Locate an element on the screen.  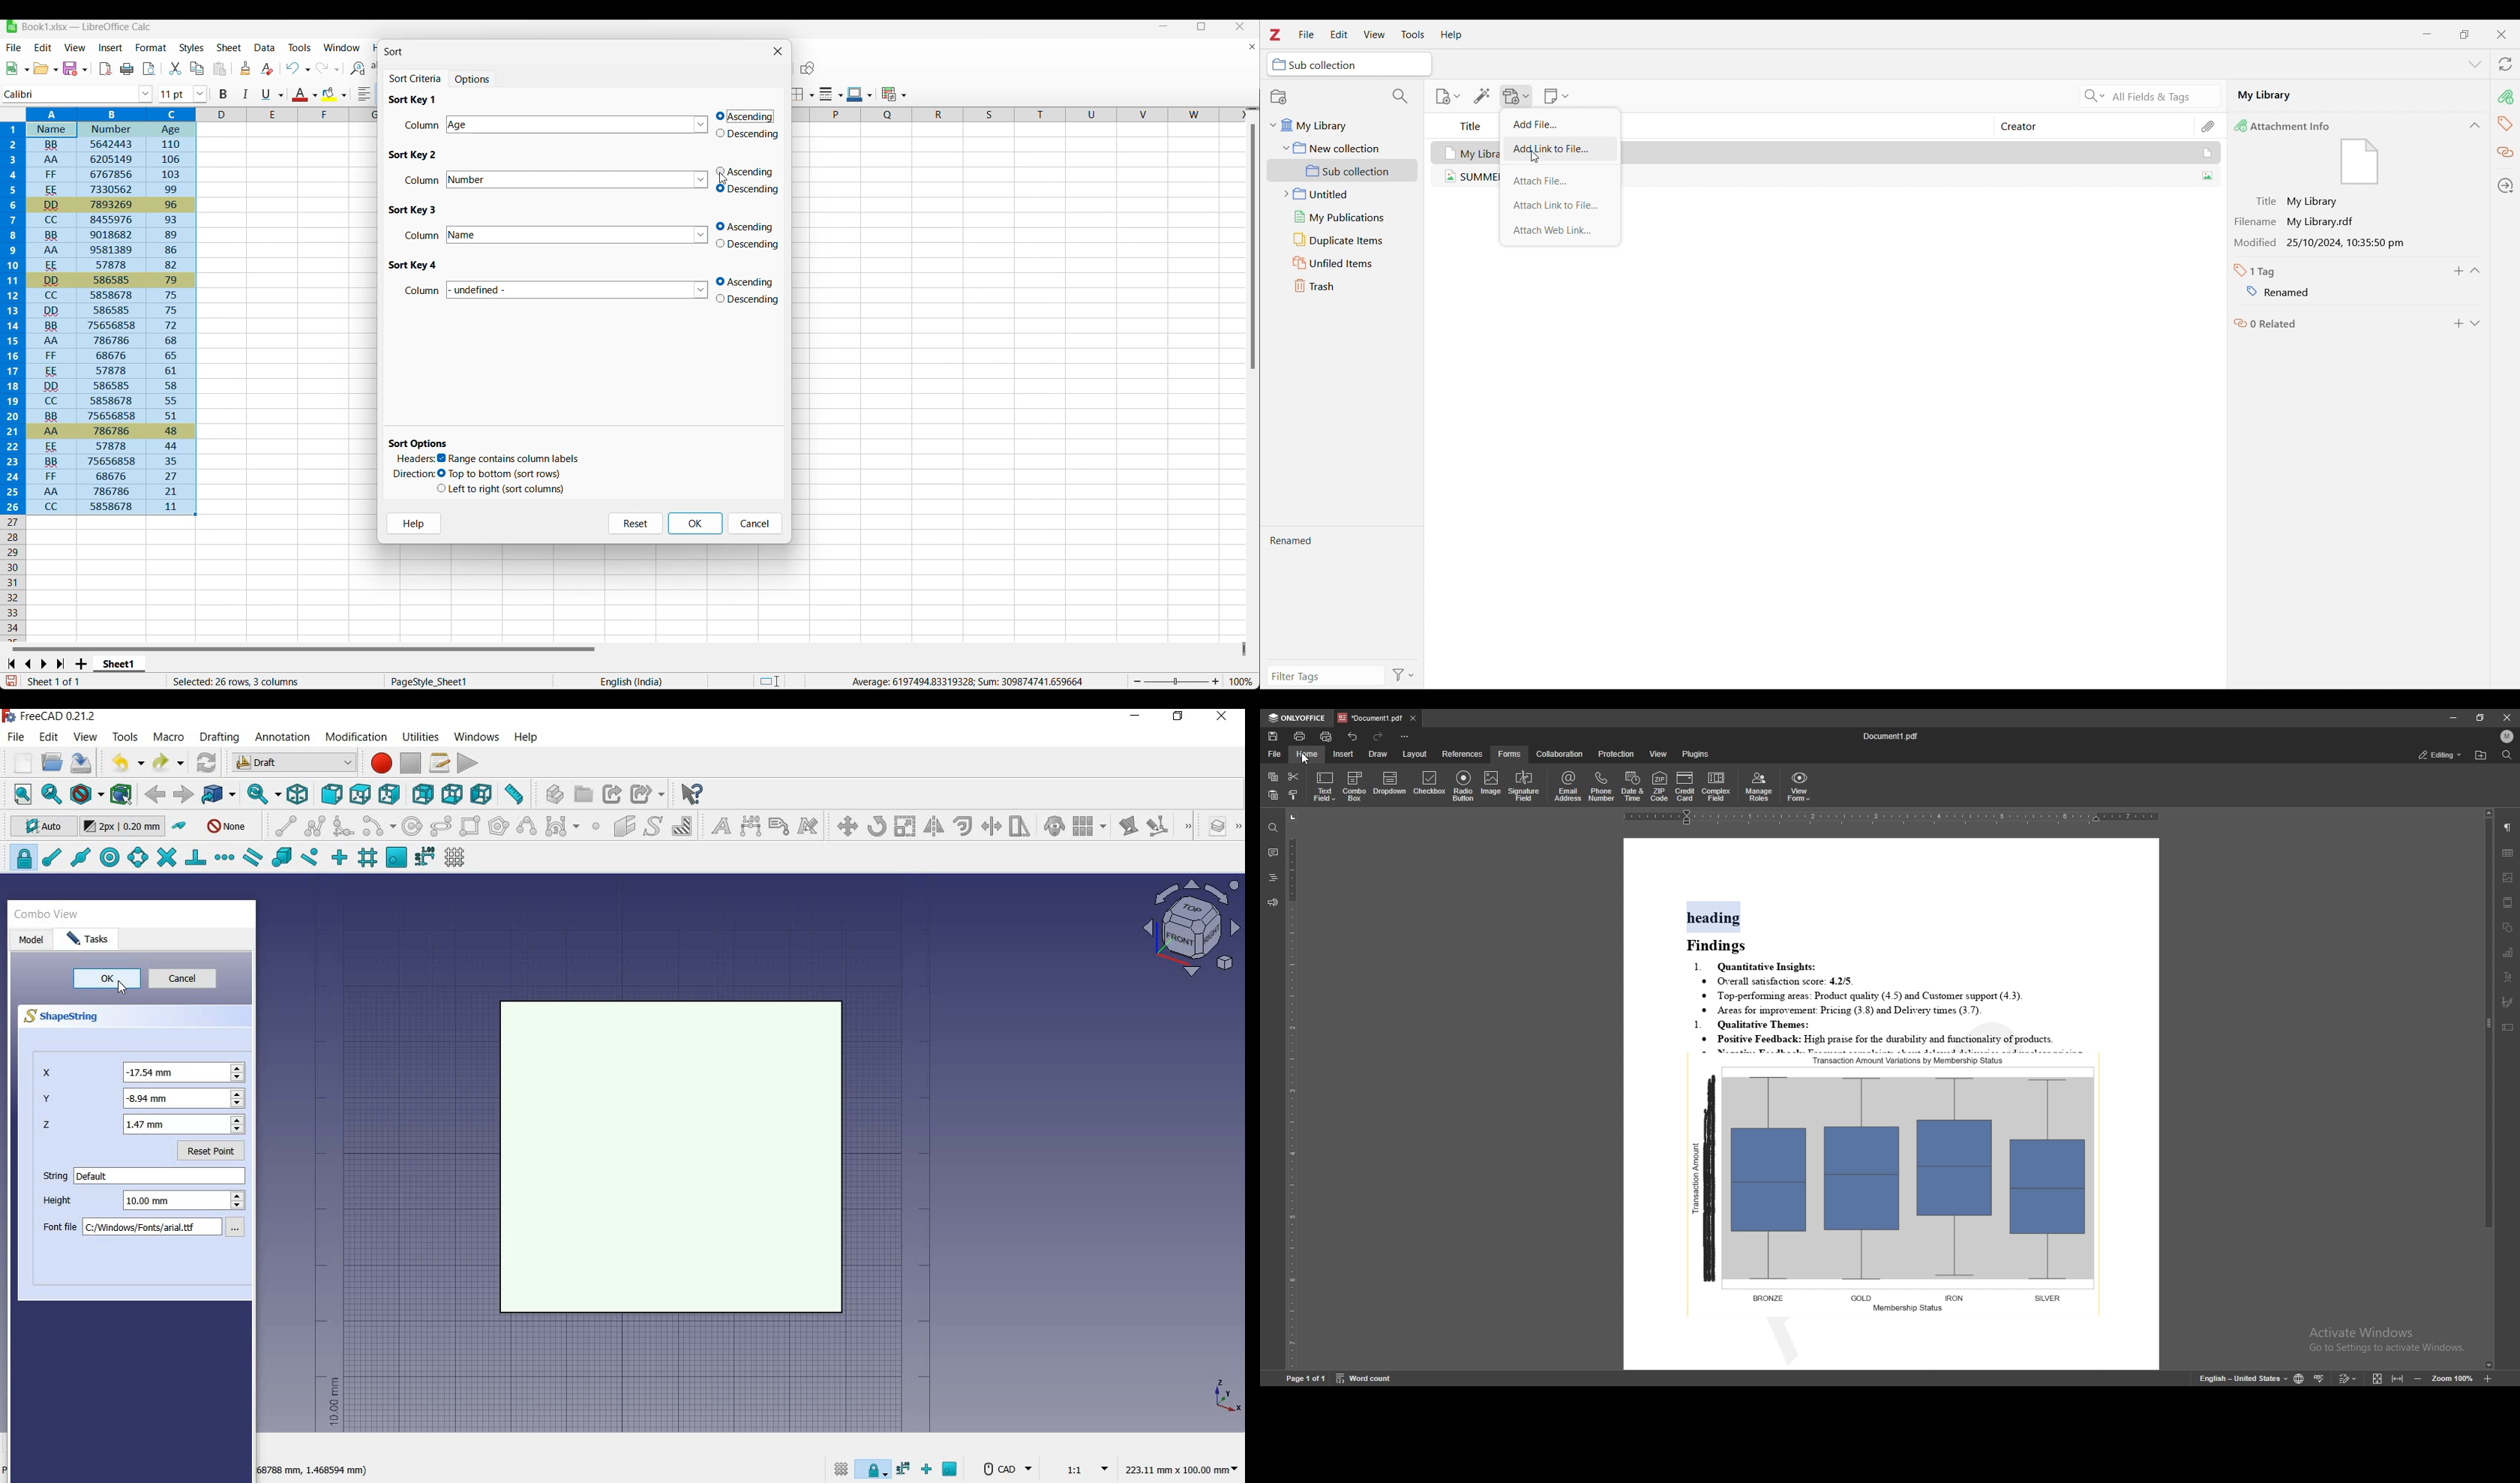
collaboration is located at coordinates (1561, 753).